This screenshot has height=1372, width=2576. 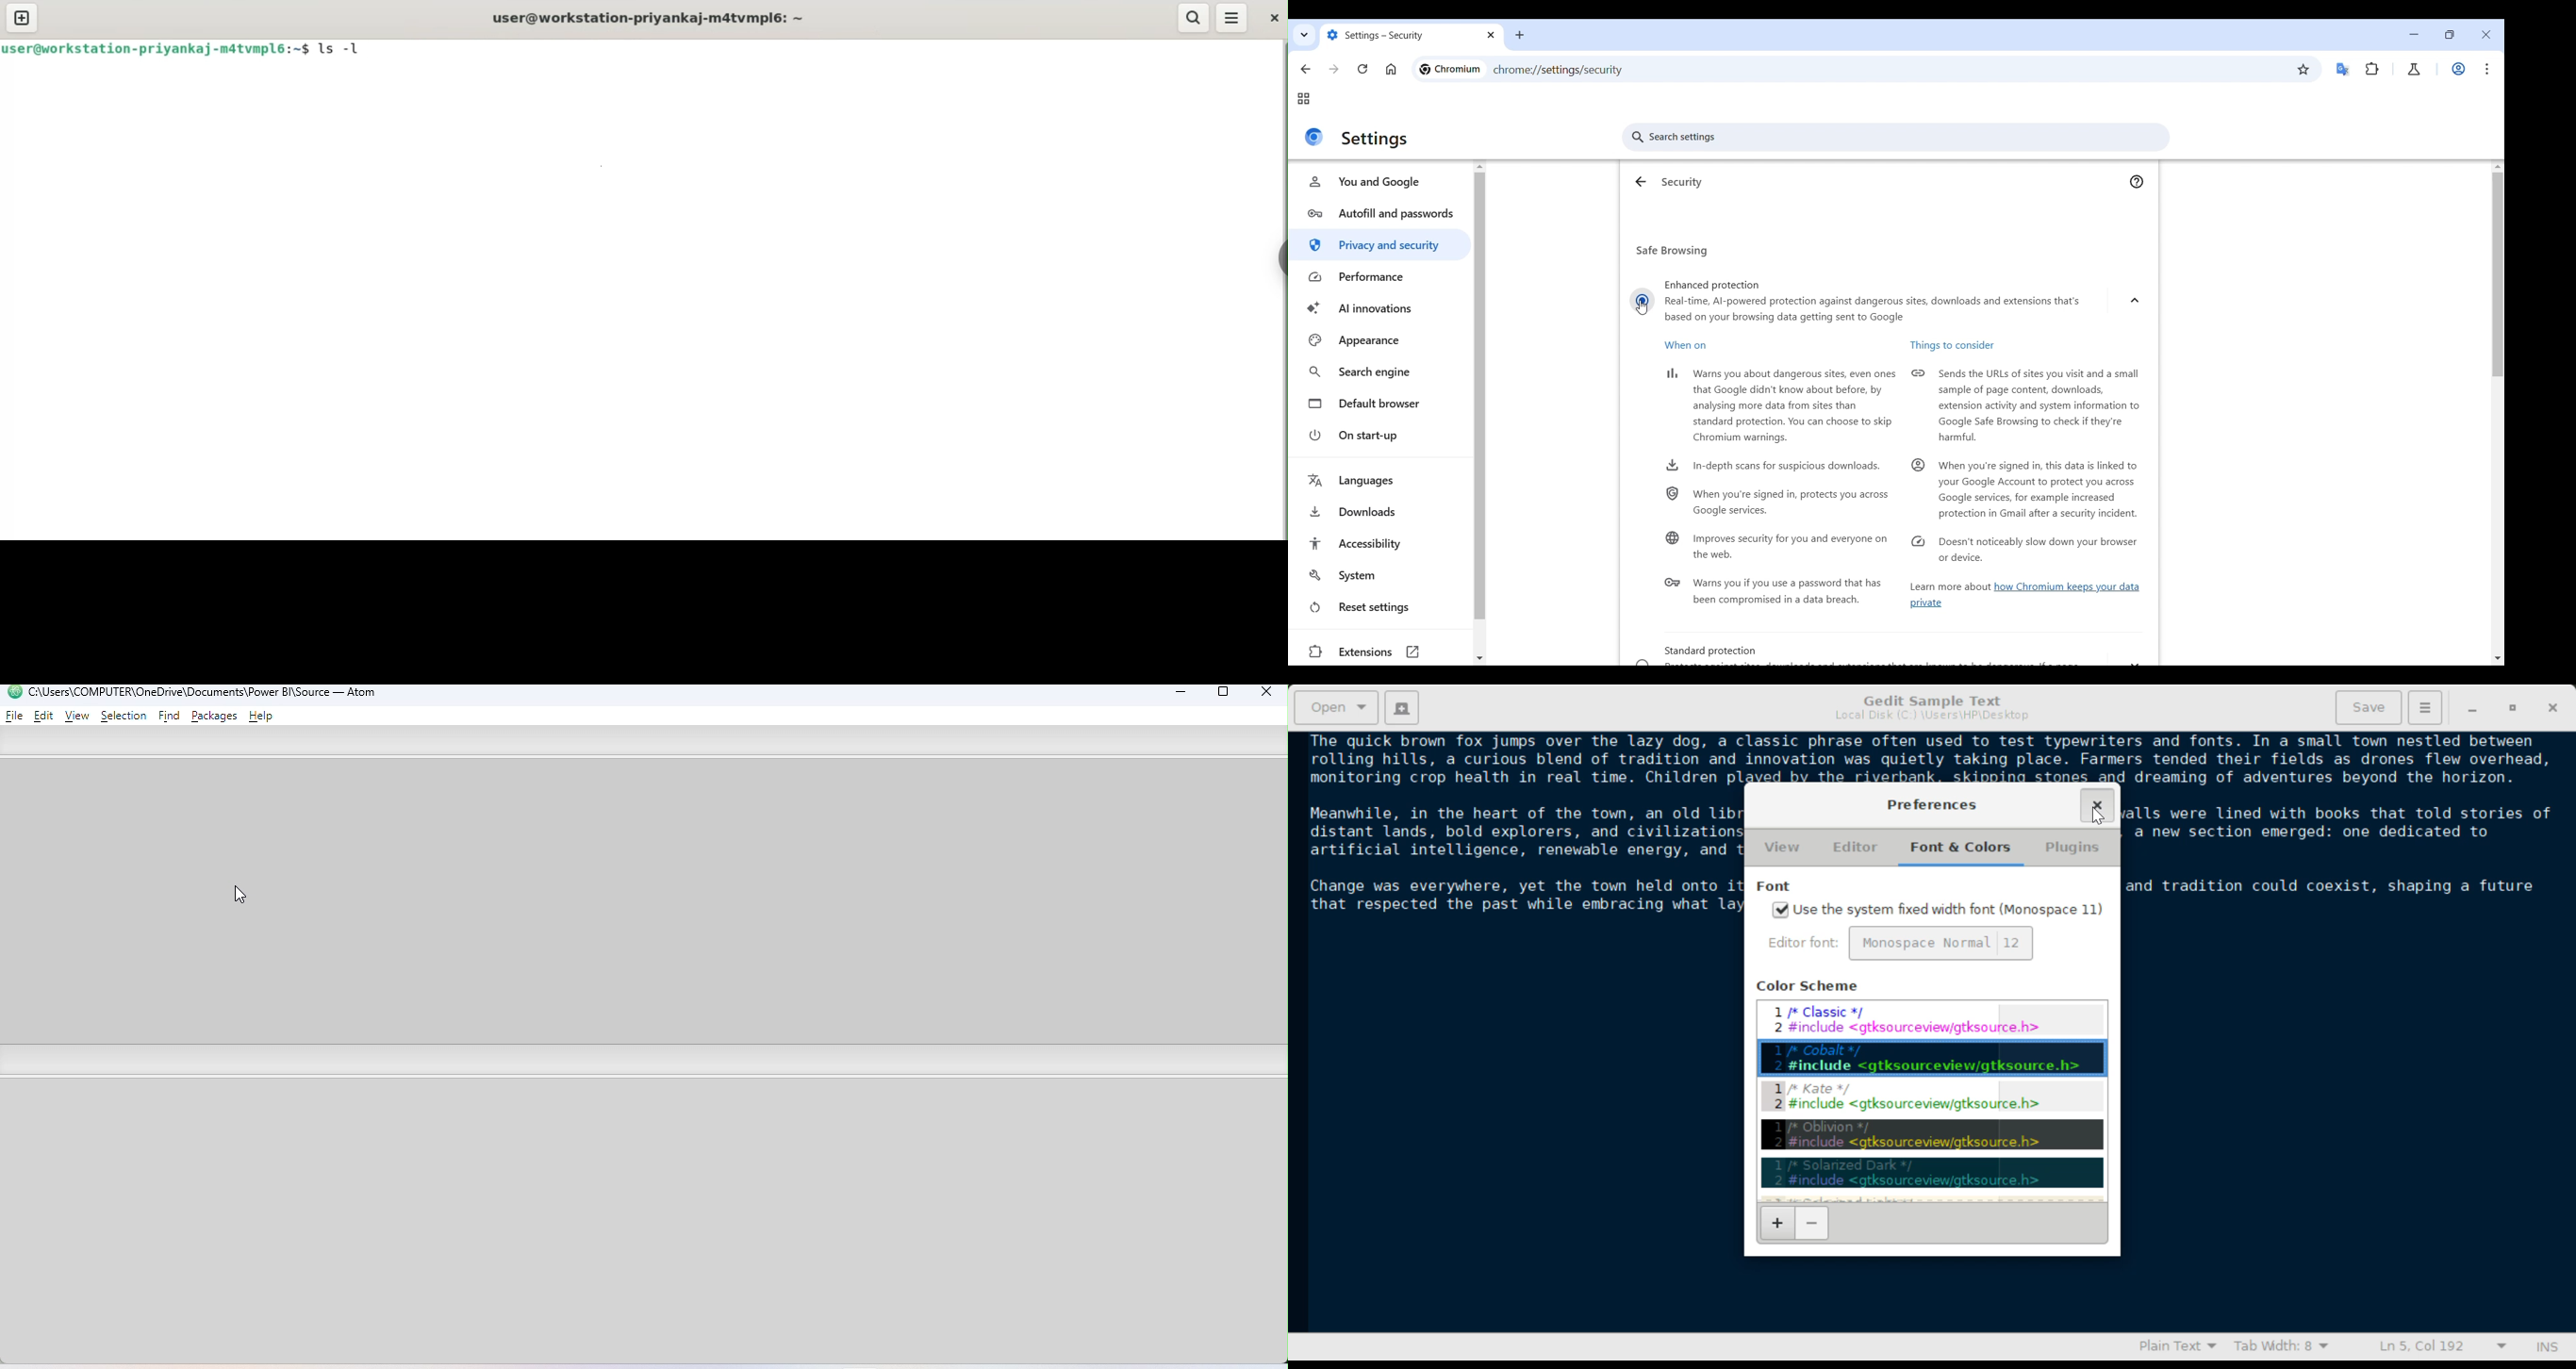 What do you see at coordinates (2487, 35) in the screenshot?
I see `Close interface` at bounding box center [2487, 35].